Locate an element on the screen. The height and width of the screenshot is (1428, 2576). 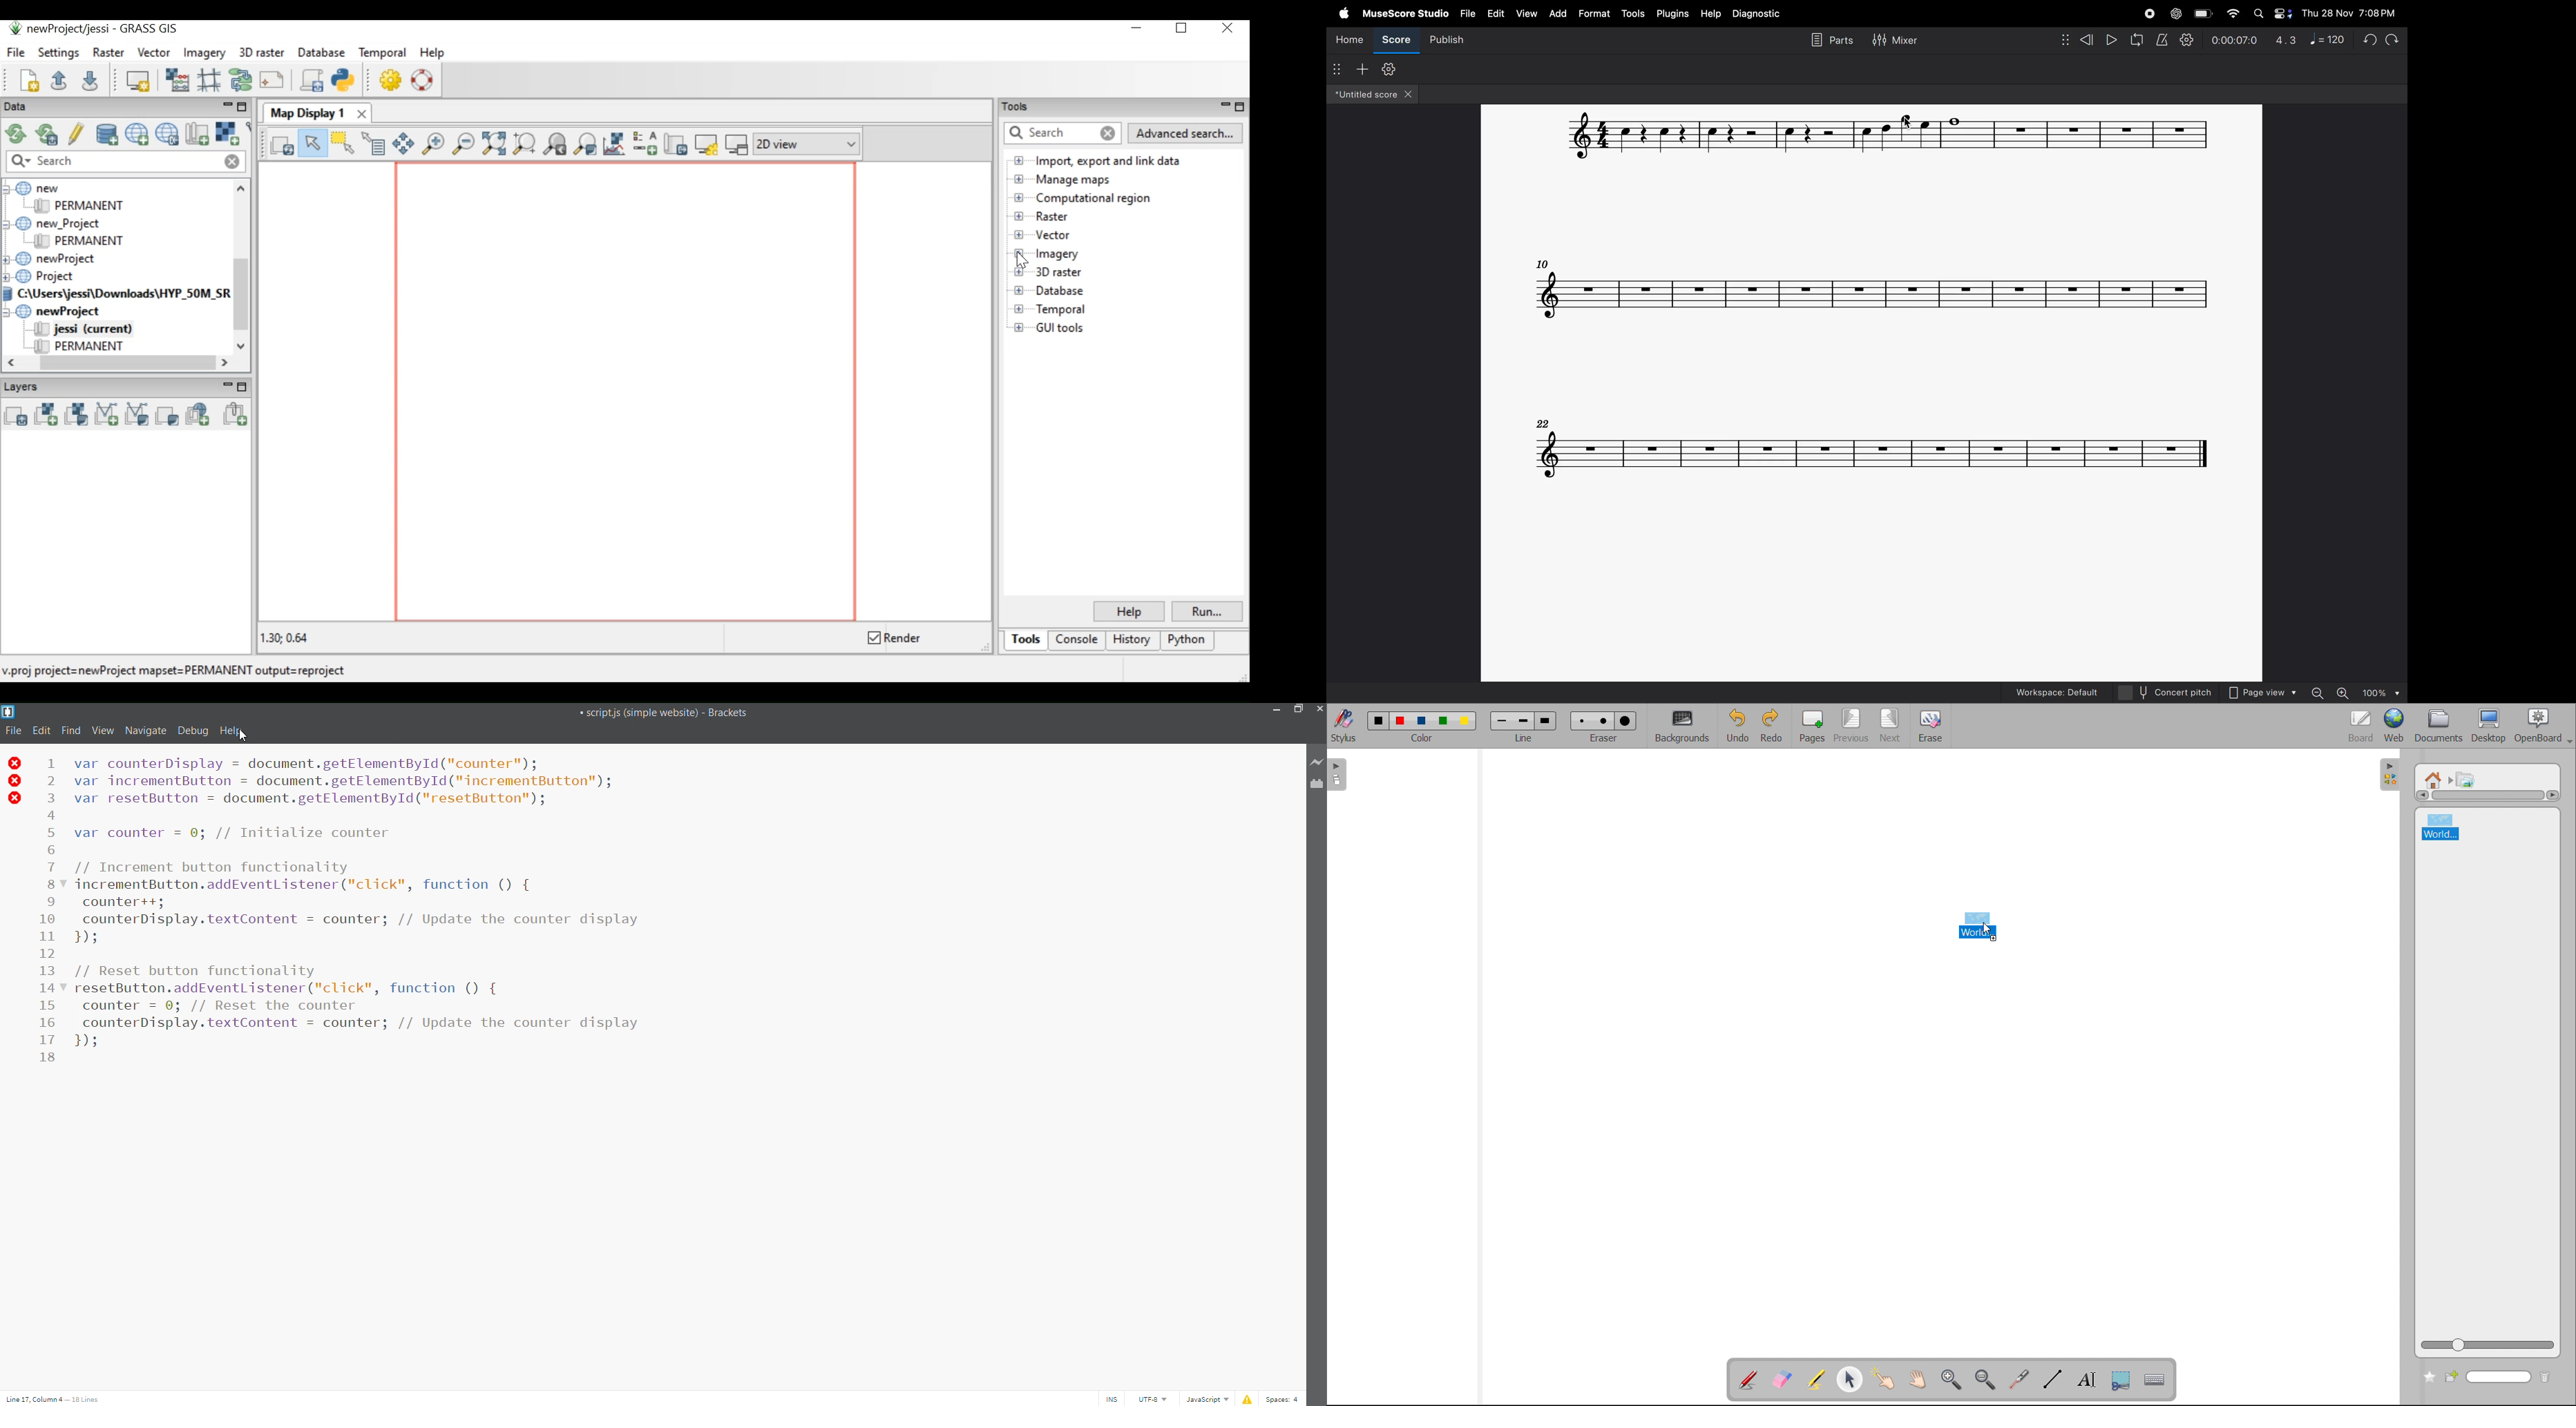
concert pitch is located at coordinates (2161, 691).